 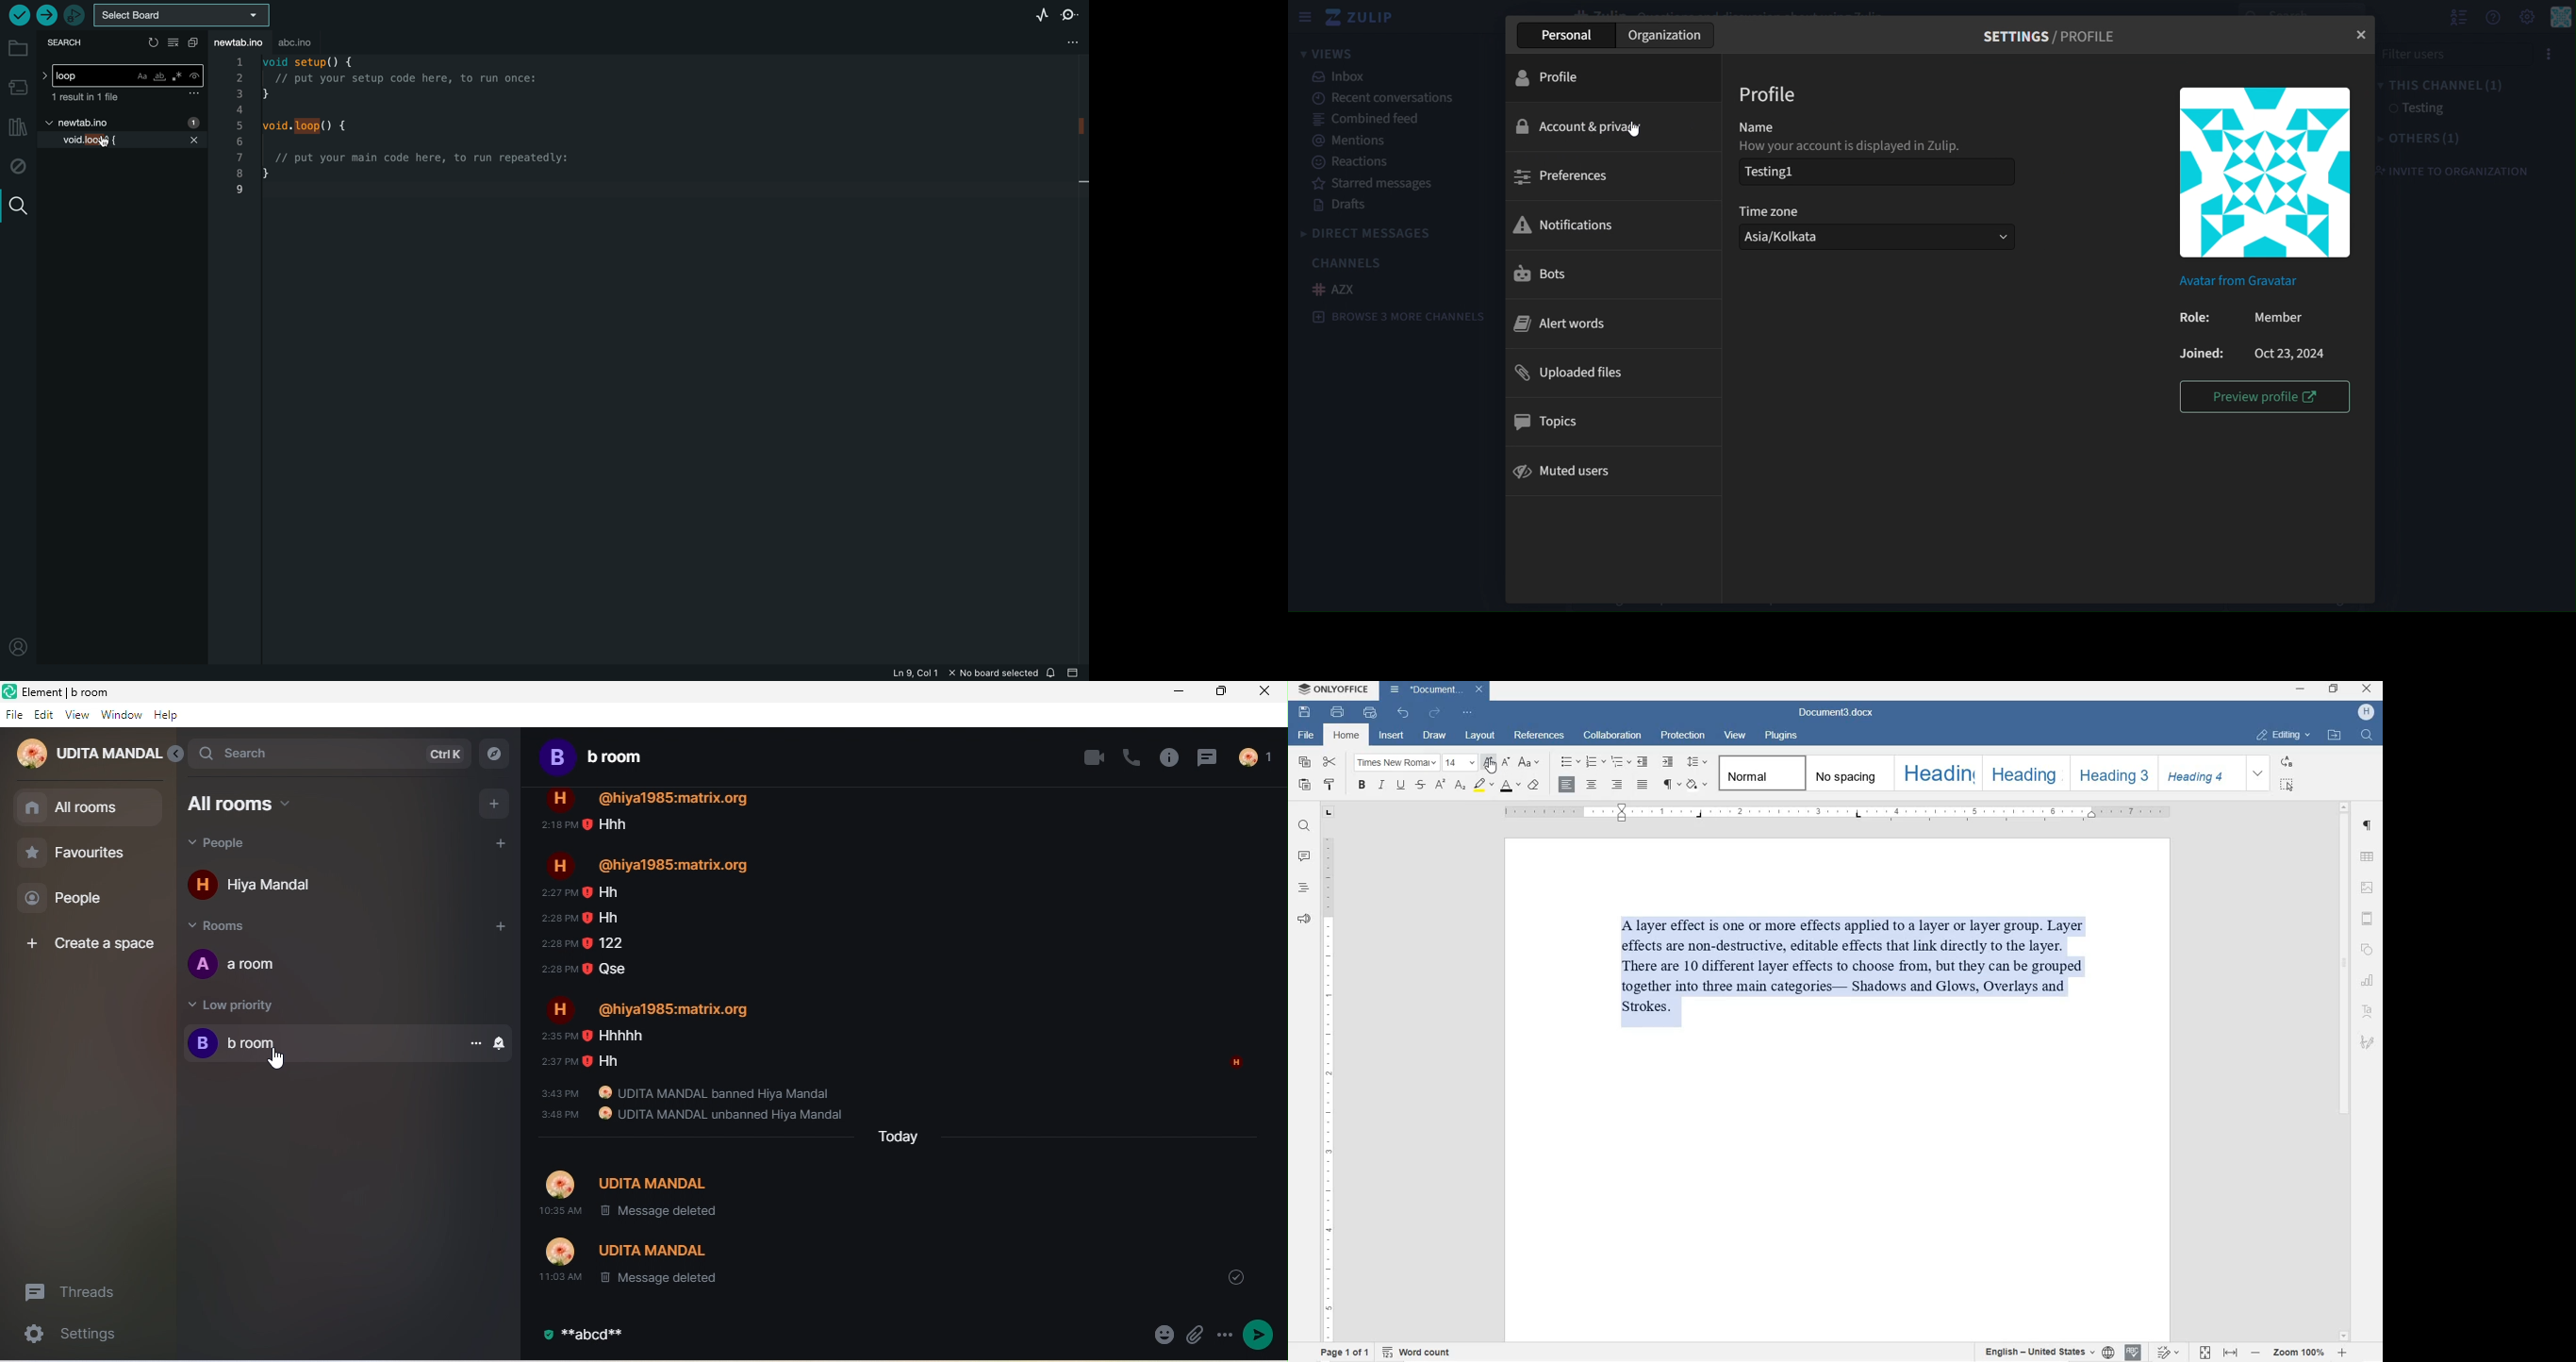 I want to click on bold text, so click(x=584, y=1336).